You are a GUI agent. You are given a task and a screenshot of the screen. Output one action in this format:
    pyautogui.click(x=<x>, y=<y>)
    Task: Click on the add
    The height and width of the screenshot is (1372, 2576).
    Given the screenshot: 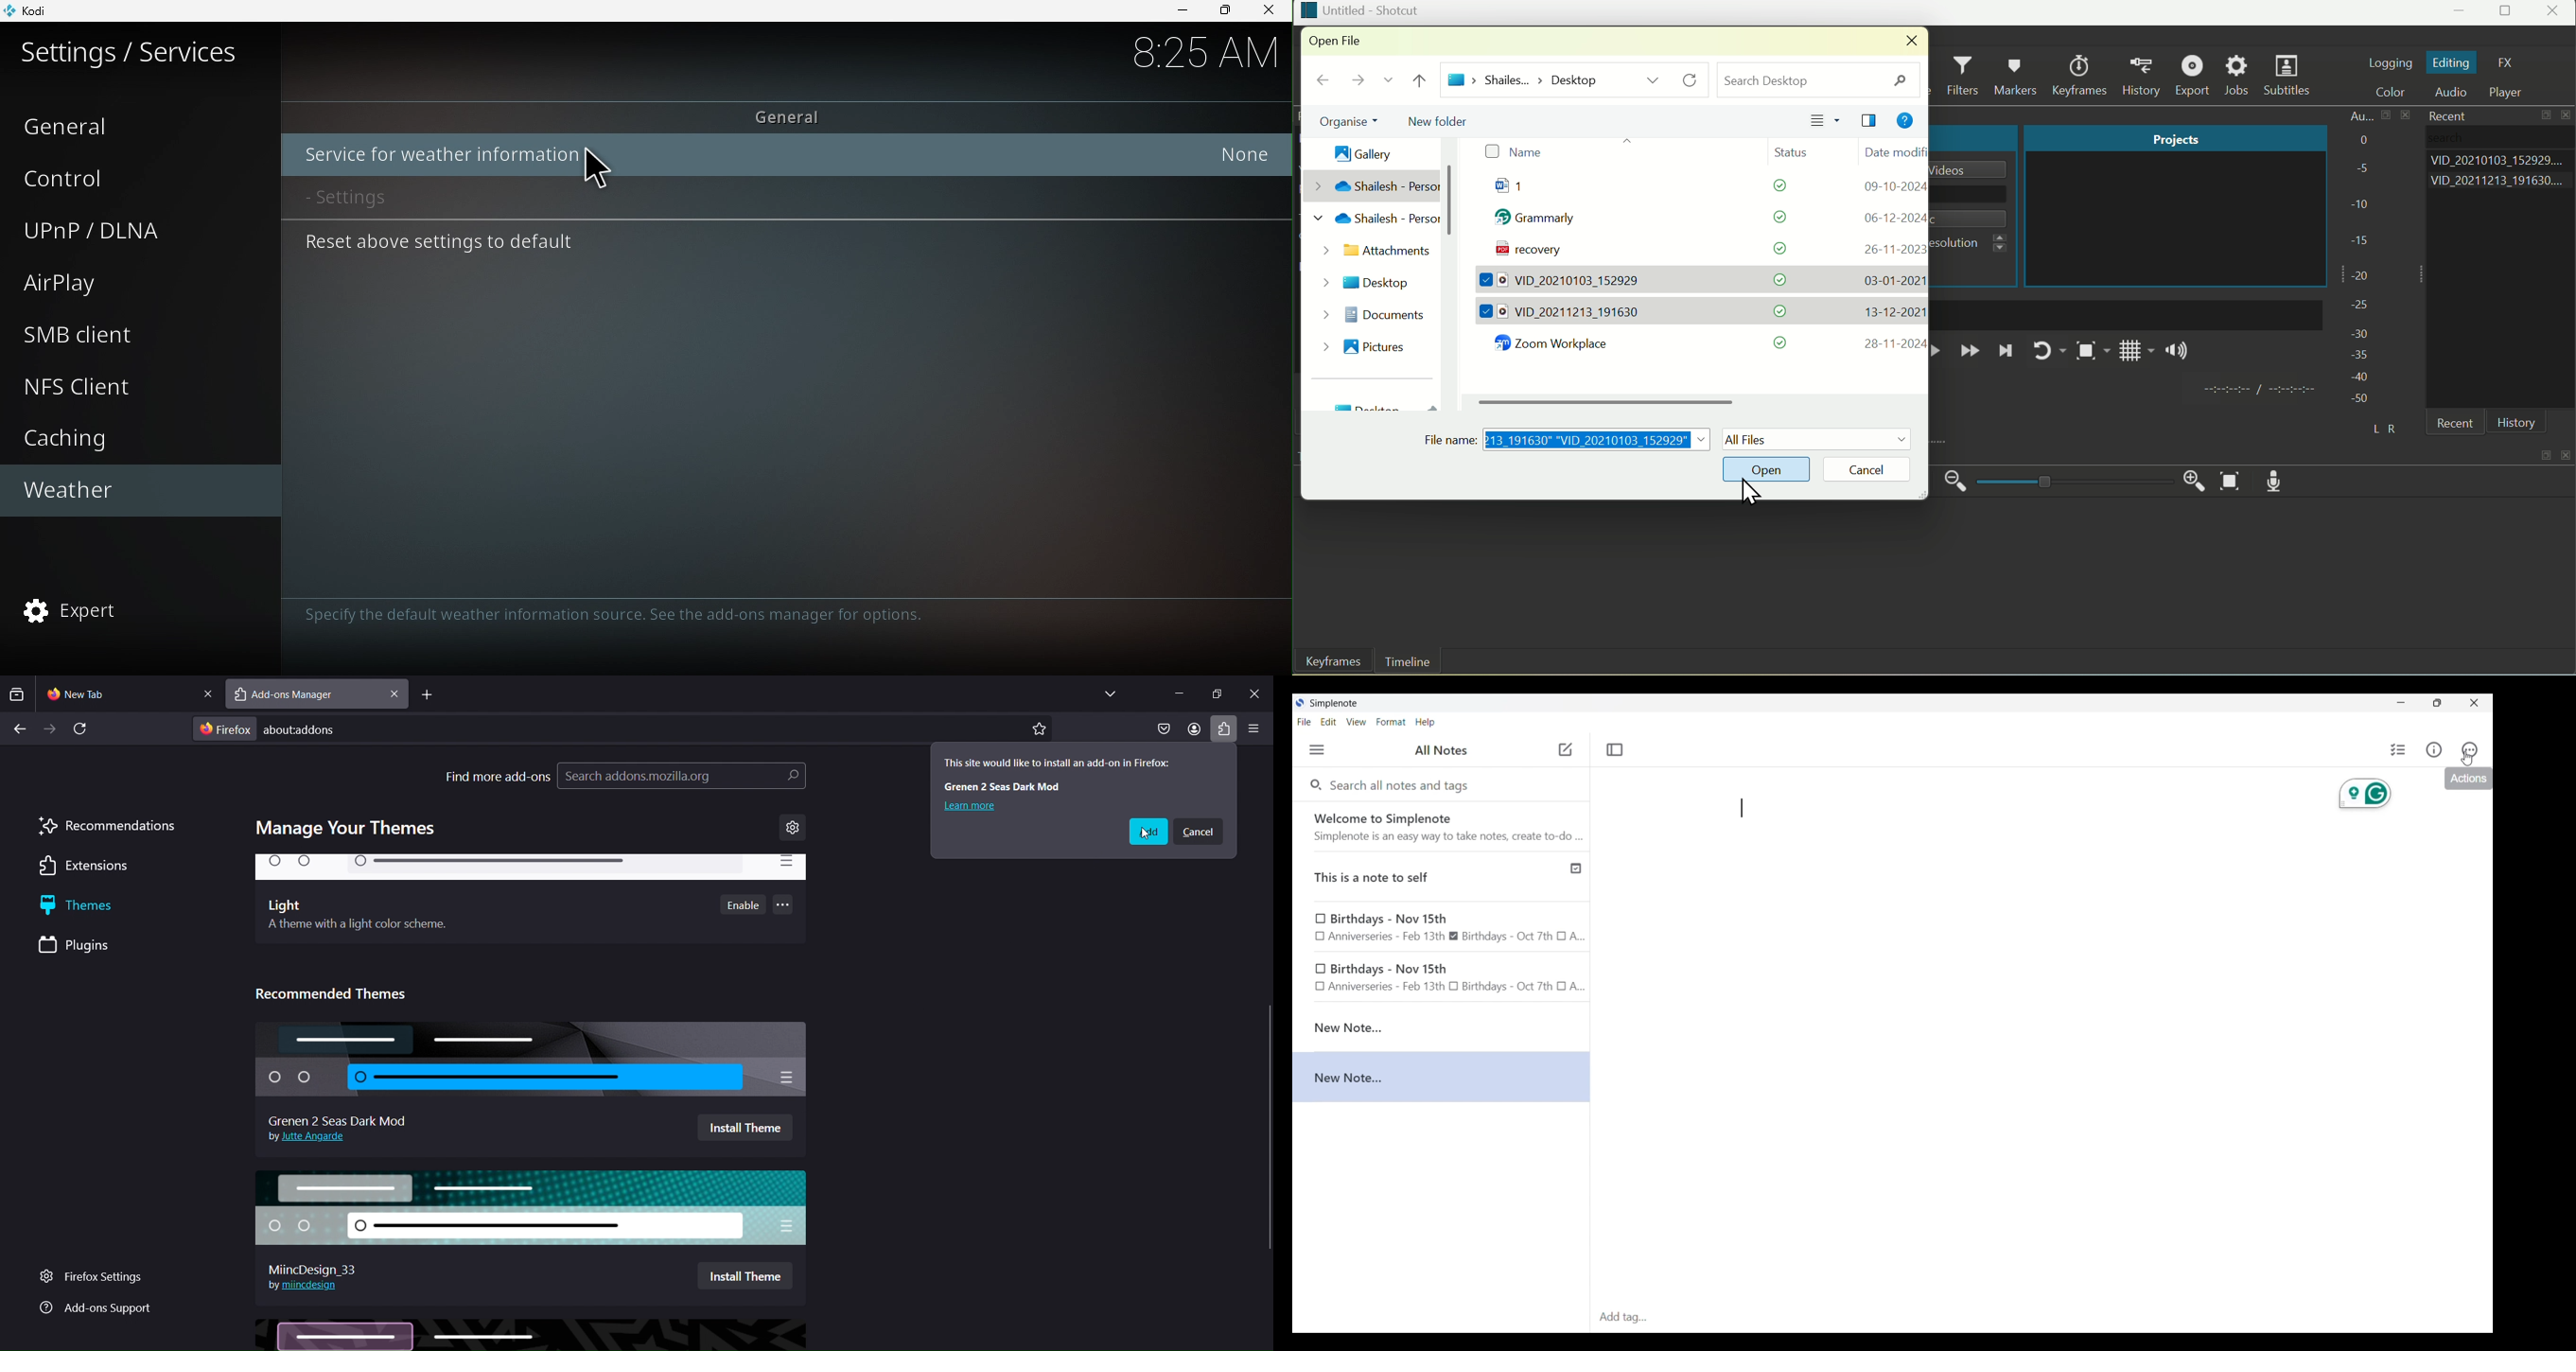 What is the action you would take?
    pyautogui.click(x=1146, y=832)
    